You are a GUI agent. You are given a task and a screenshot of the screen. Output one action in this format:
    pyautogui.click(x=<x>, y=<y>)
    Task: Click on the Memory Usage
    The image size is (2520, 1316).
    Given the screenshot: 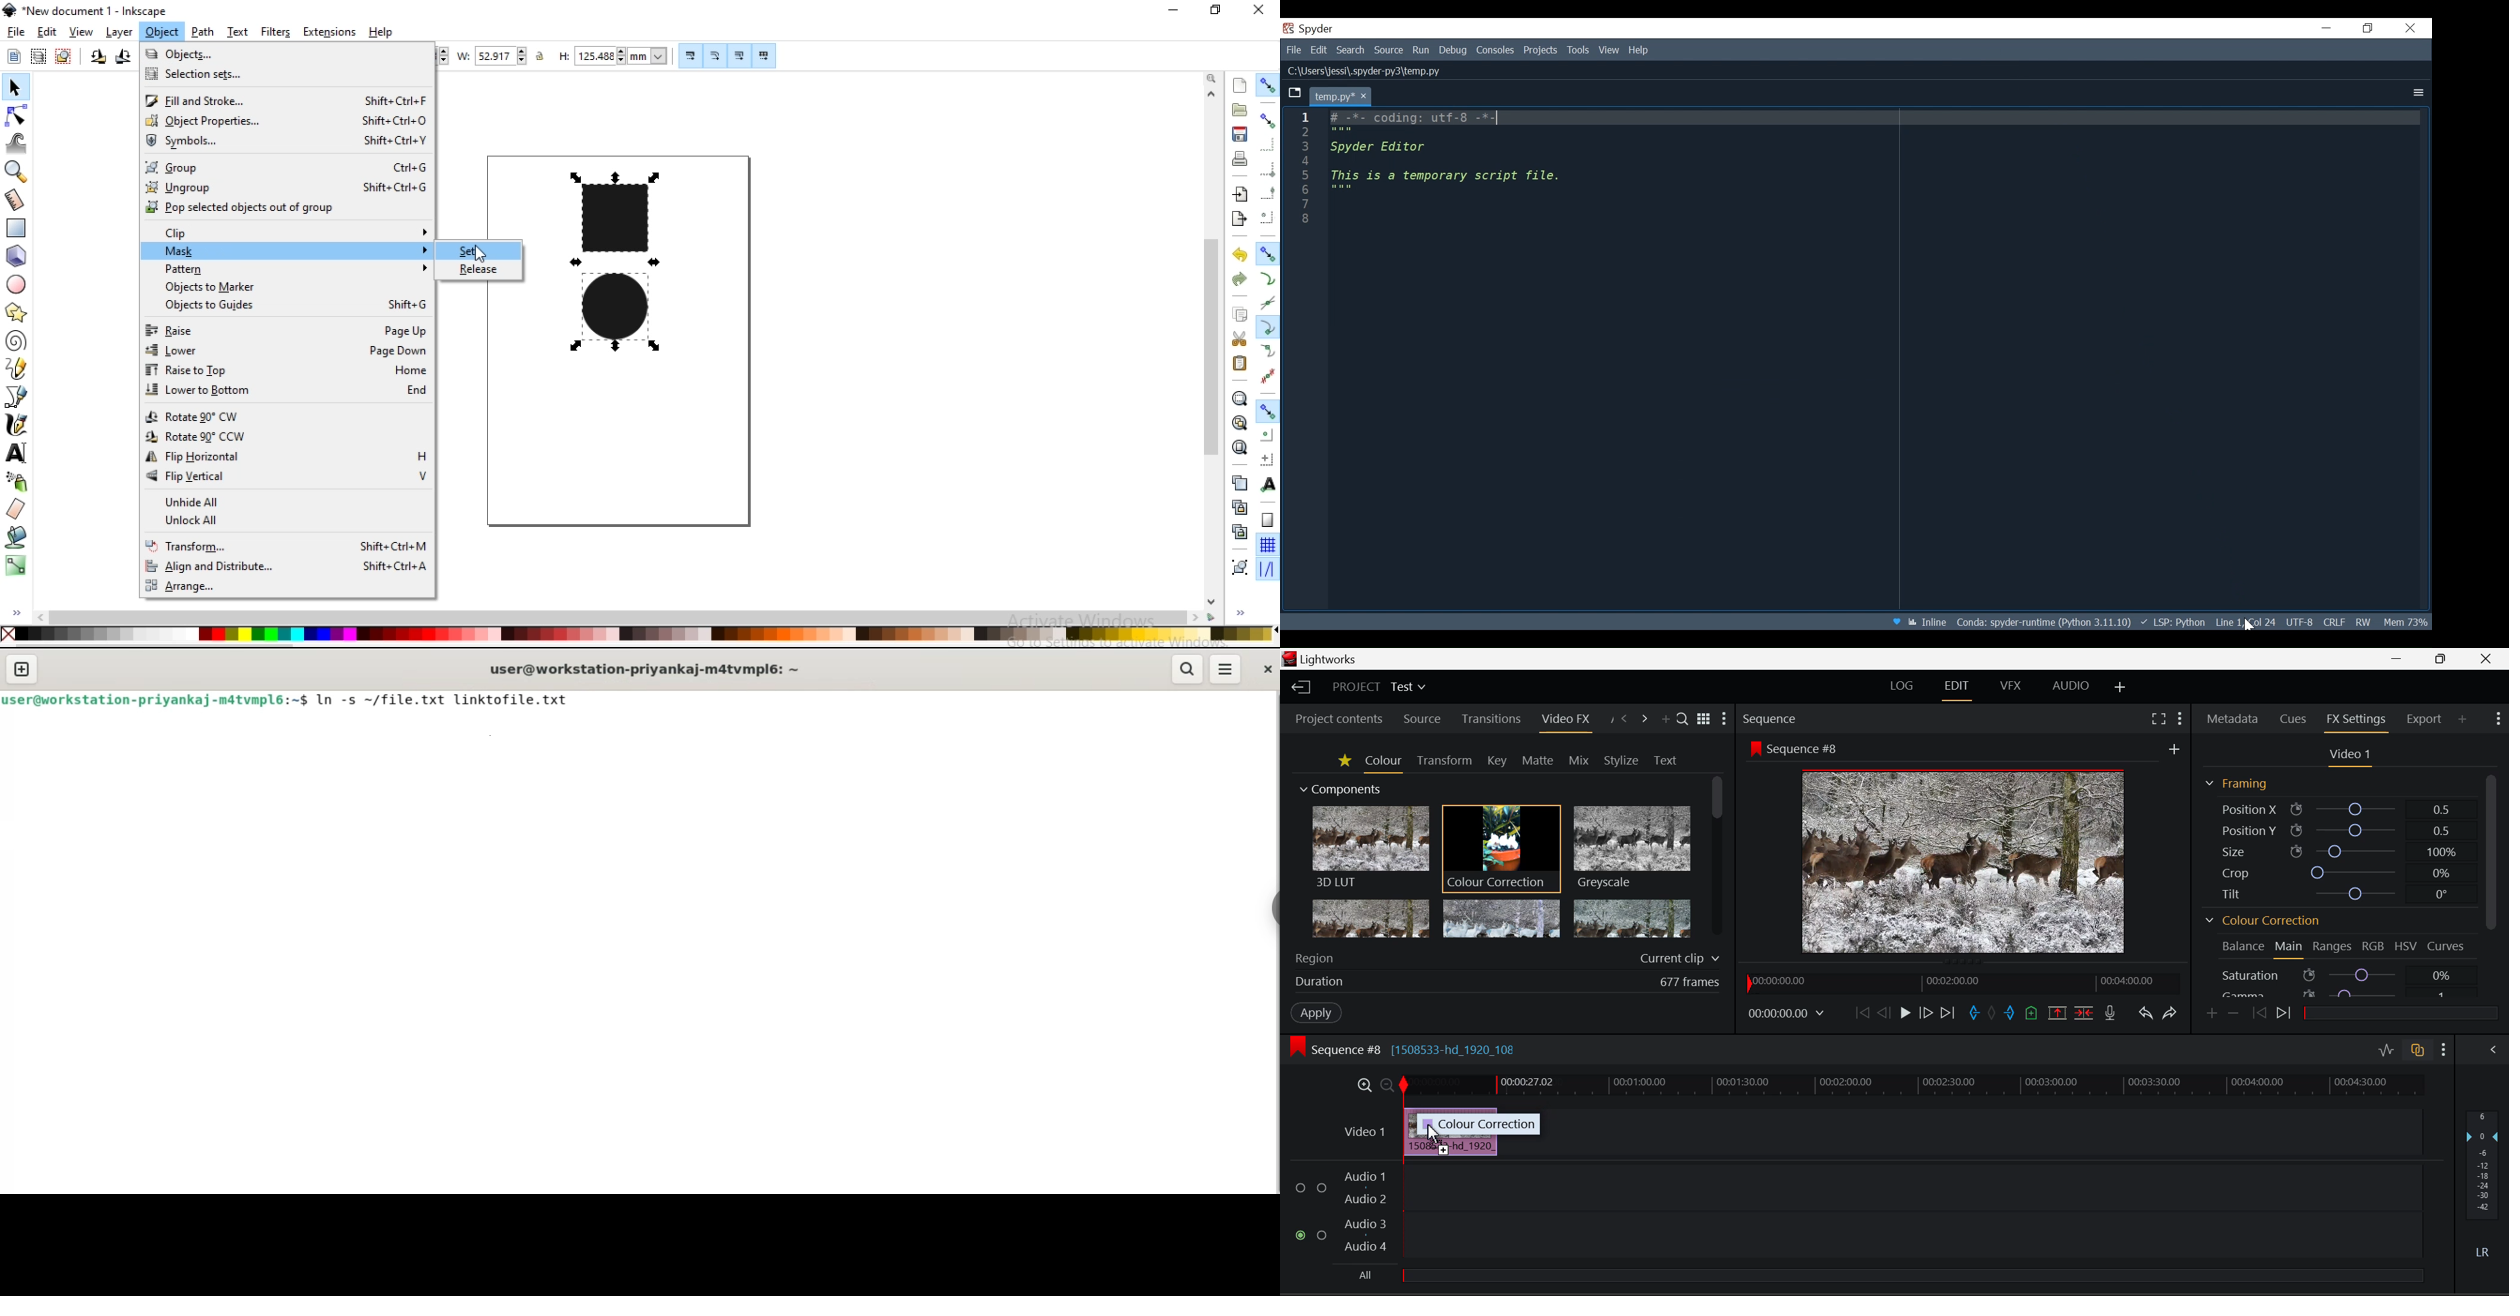 What is the action you would take?
    pyautogui.click(x=2404, y=621)
    